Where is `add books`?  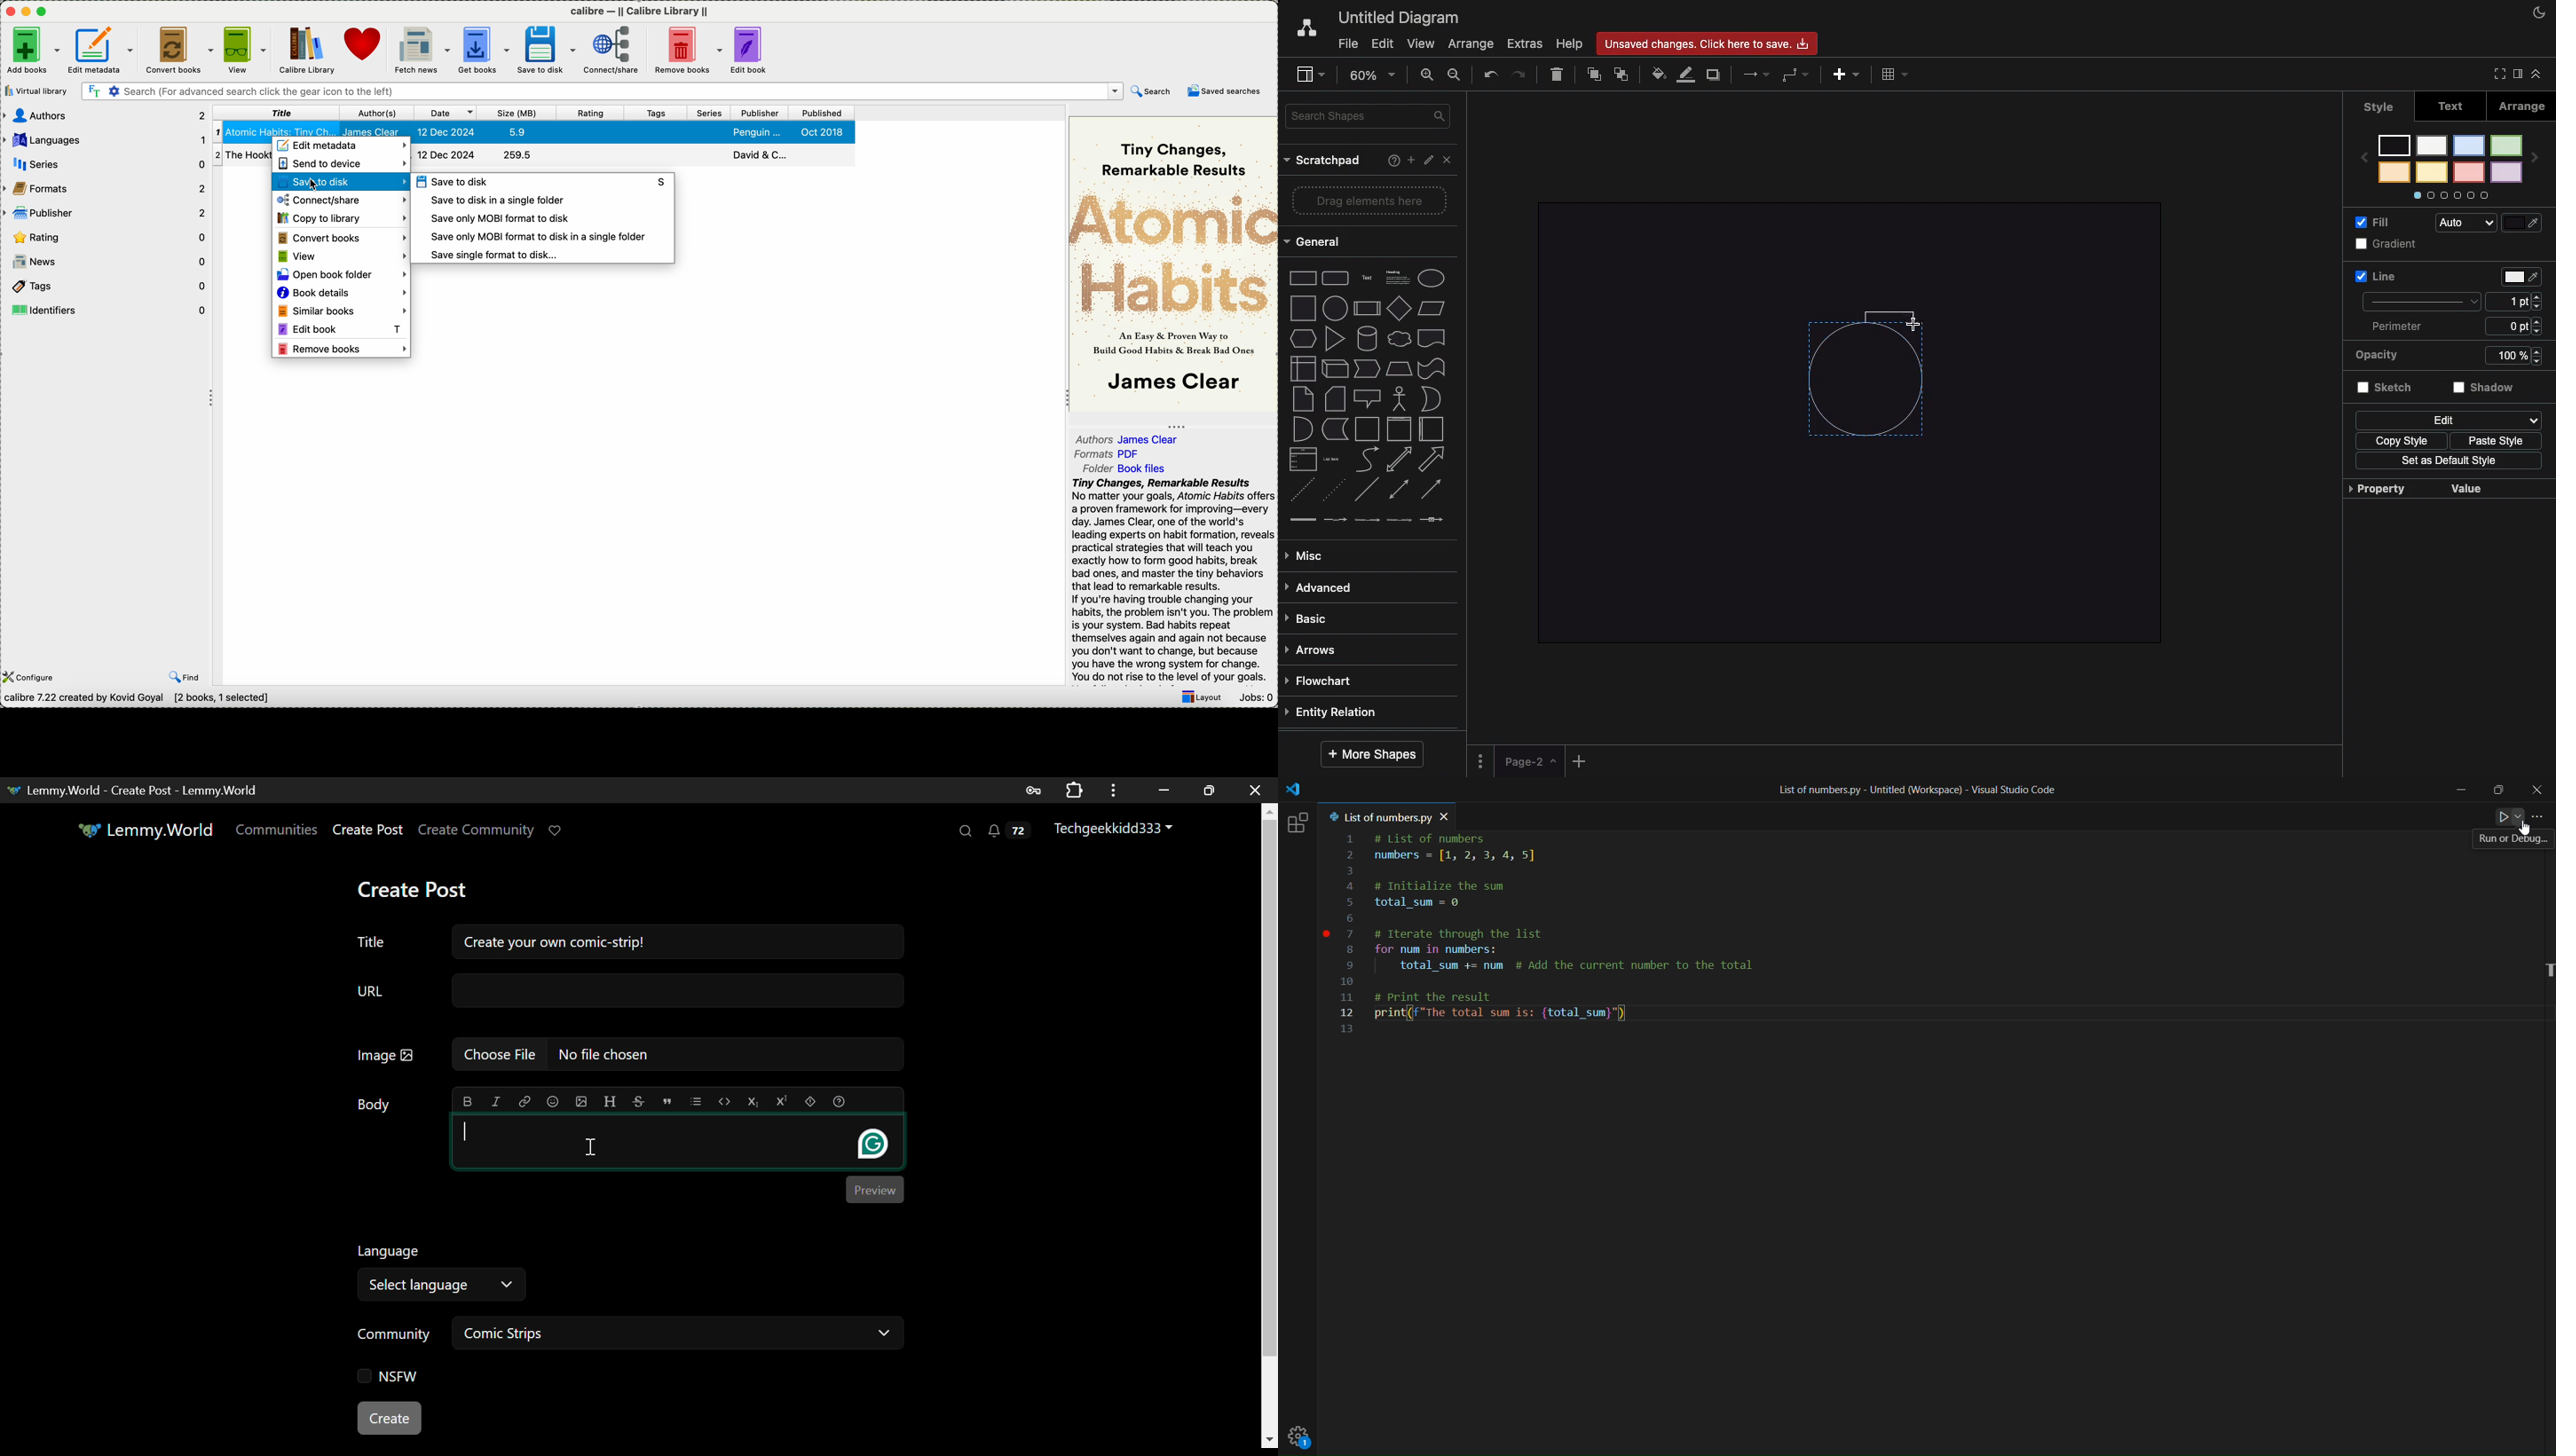
add books is located at coordinates (33, 51).